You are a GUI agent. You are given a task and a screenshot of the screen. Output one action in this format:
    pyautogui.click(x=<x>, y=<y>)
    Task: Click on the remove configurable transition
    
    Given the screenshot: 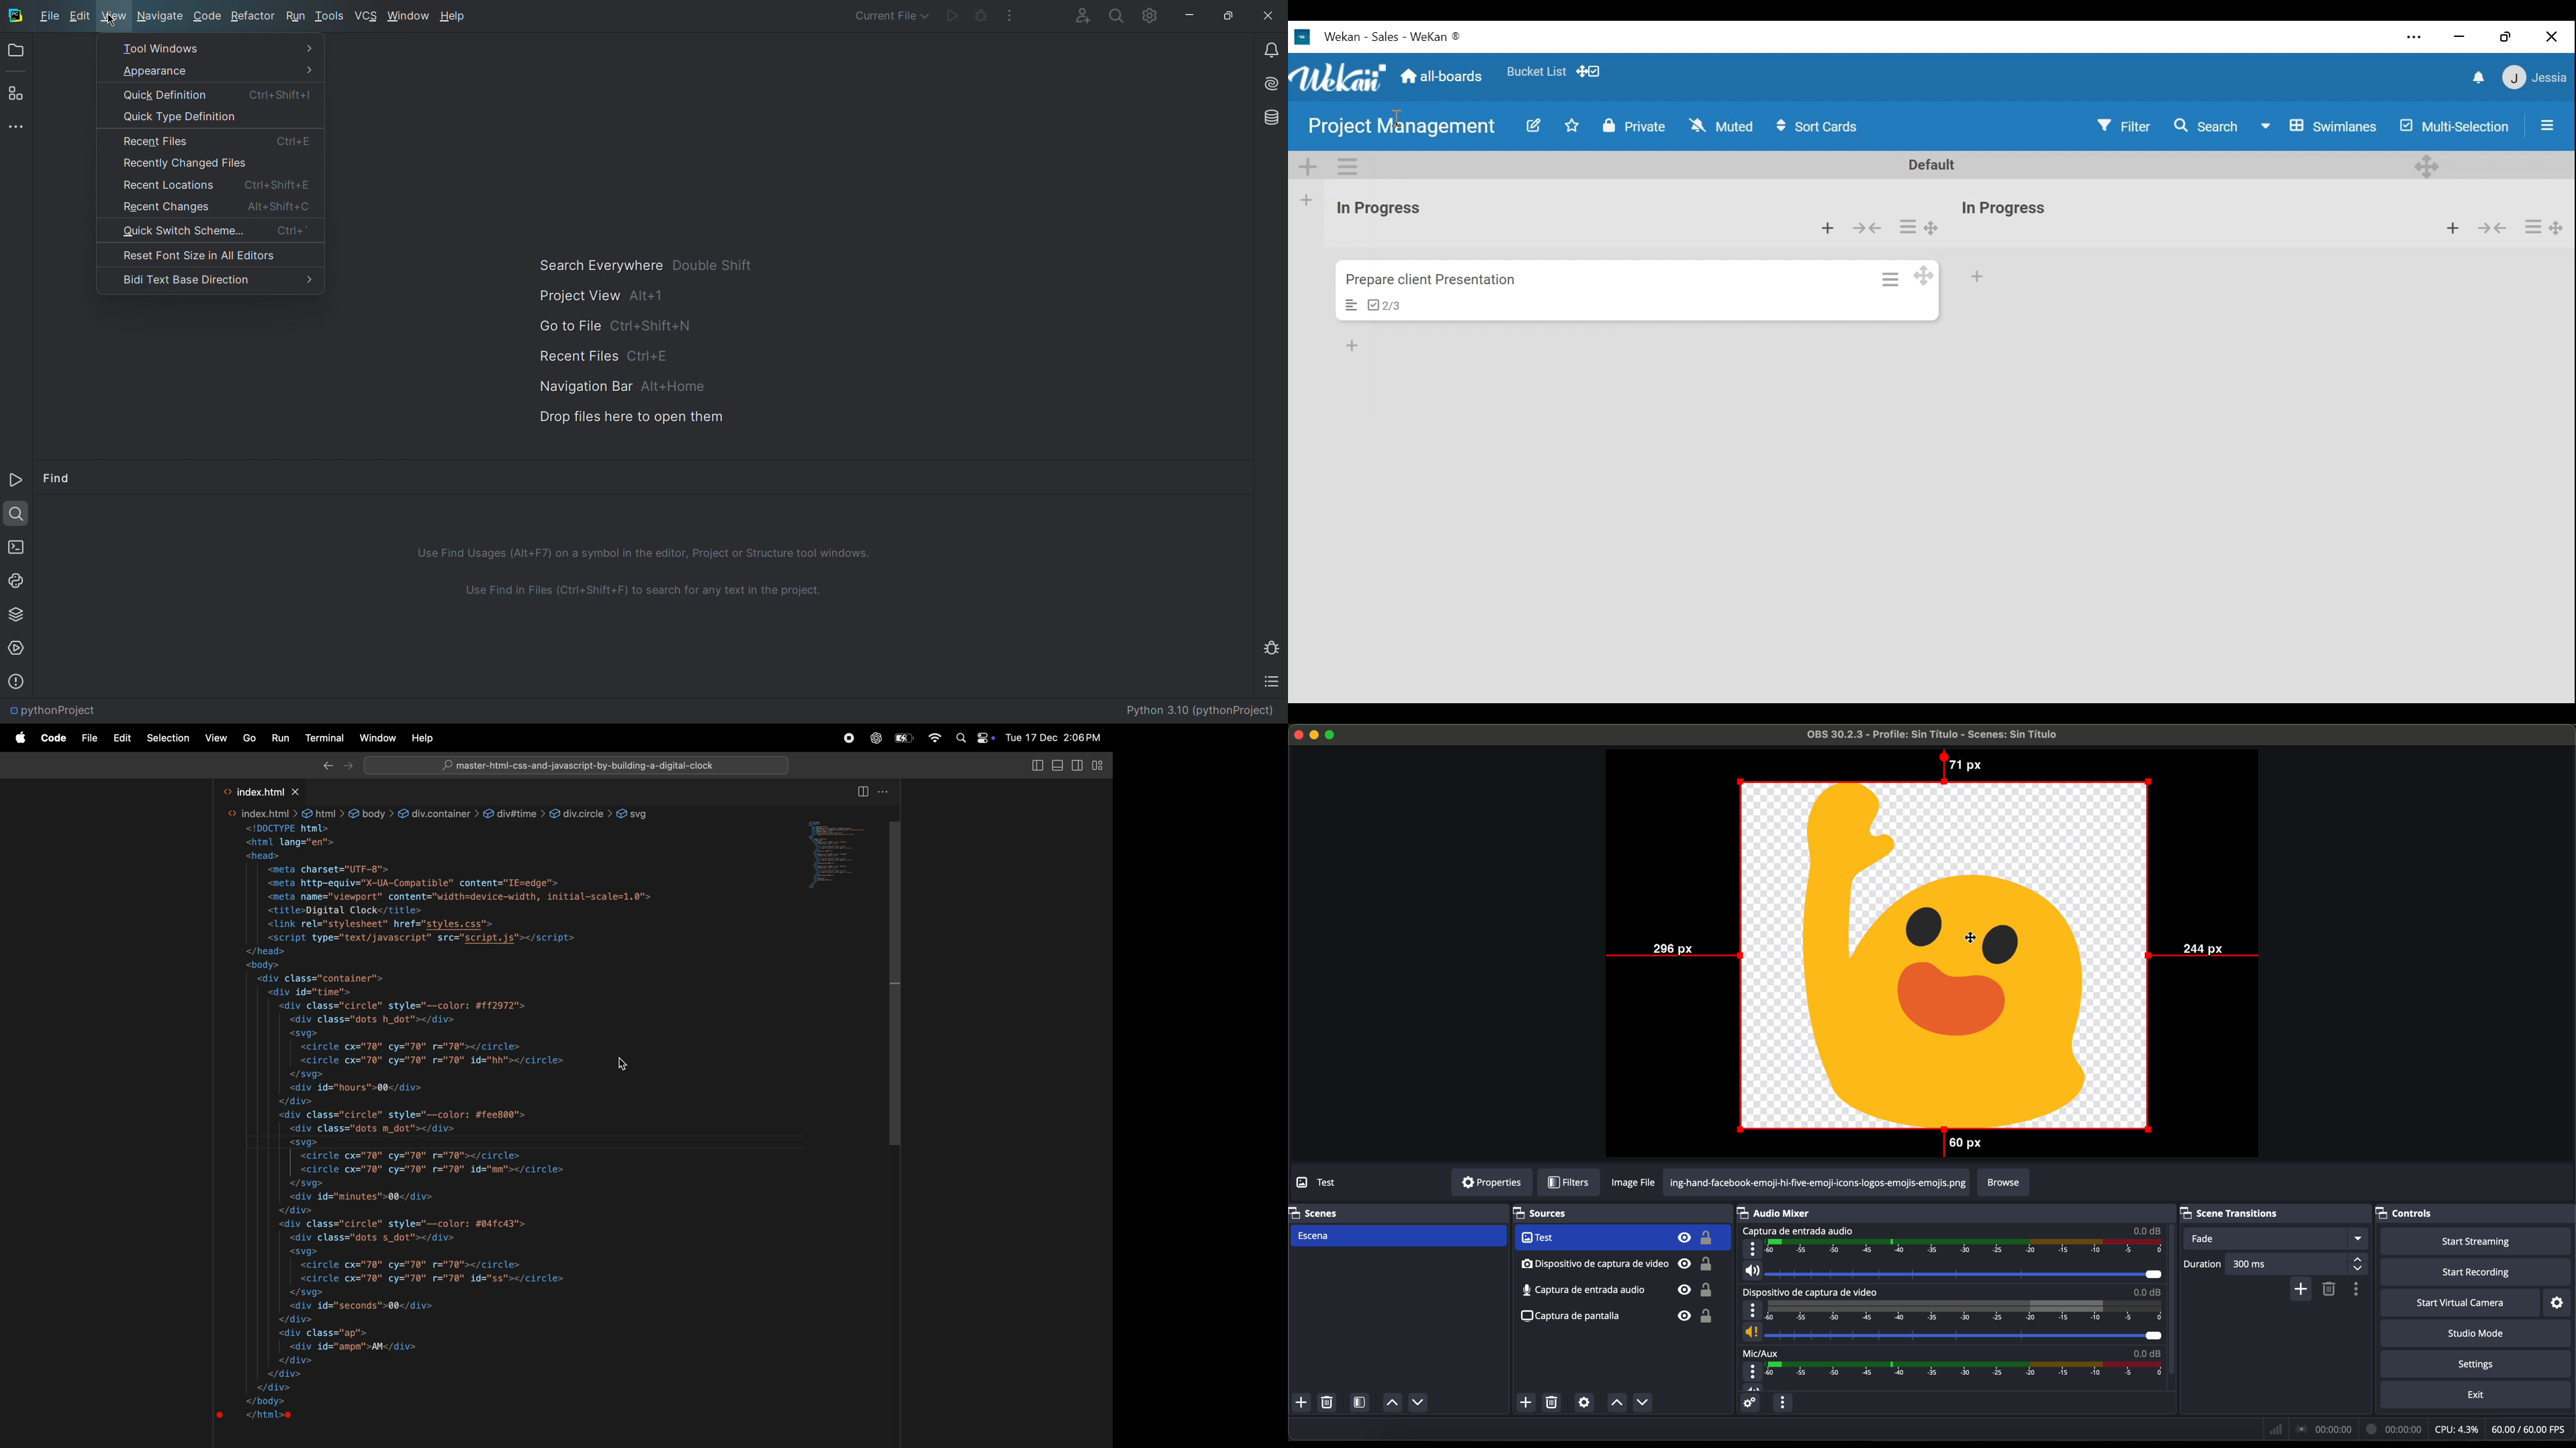 What is the action you would take?
    pyautogui.click(x=2330, y=1290)
    